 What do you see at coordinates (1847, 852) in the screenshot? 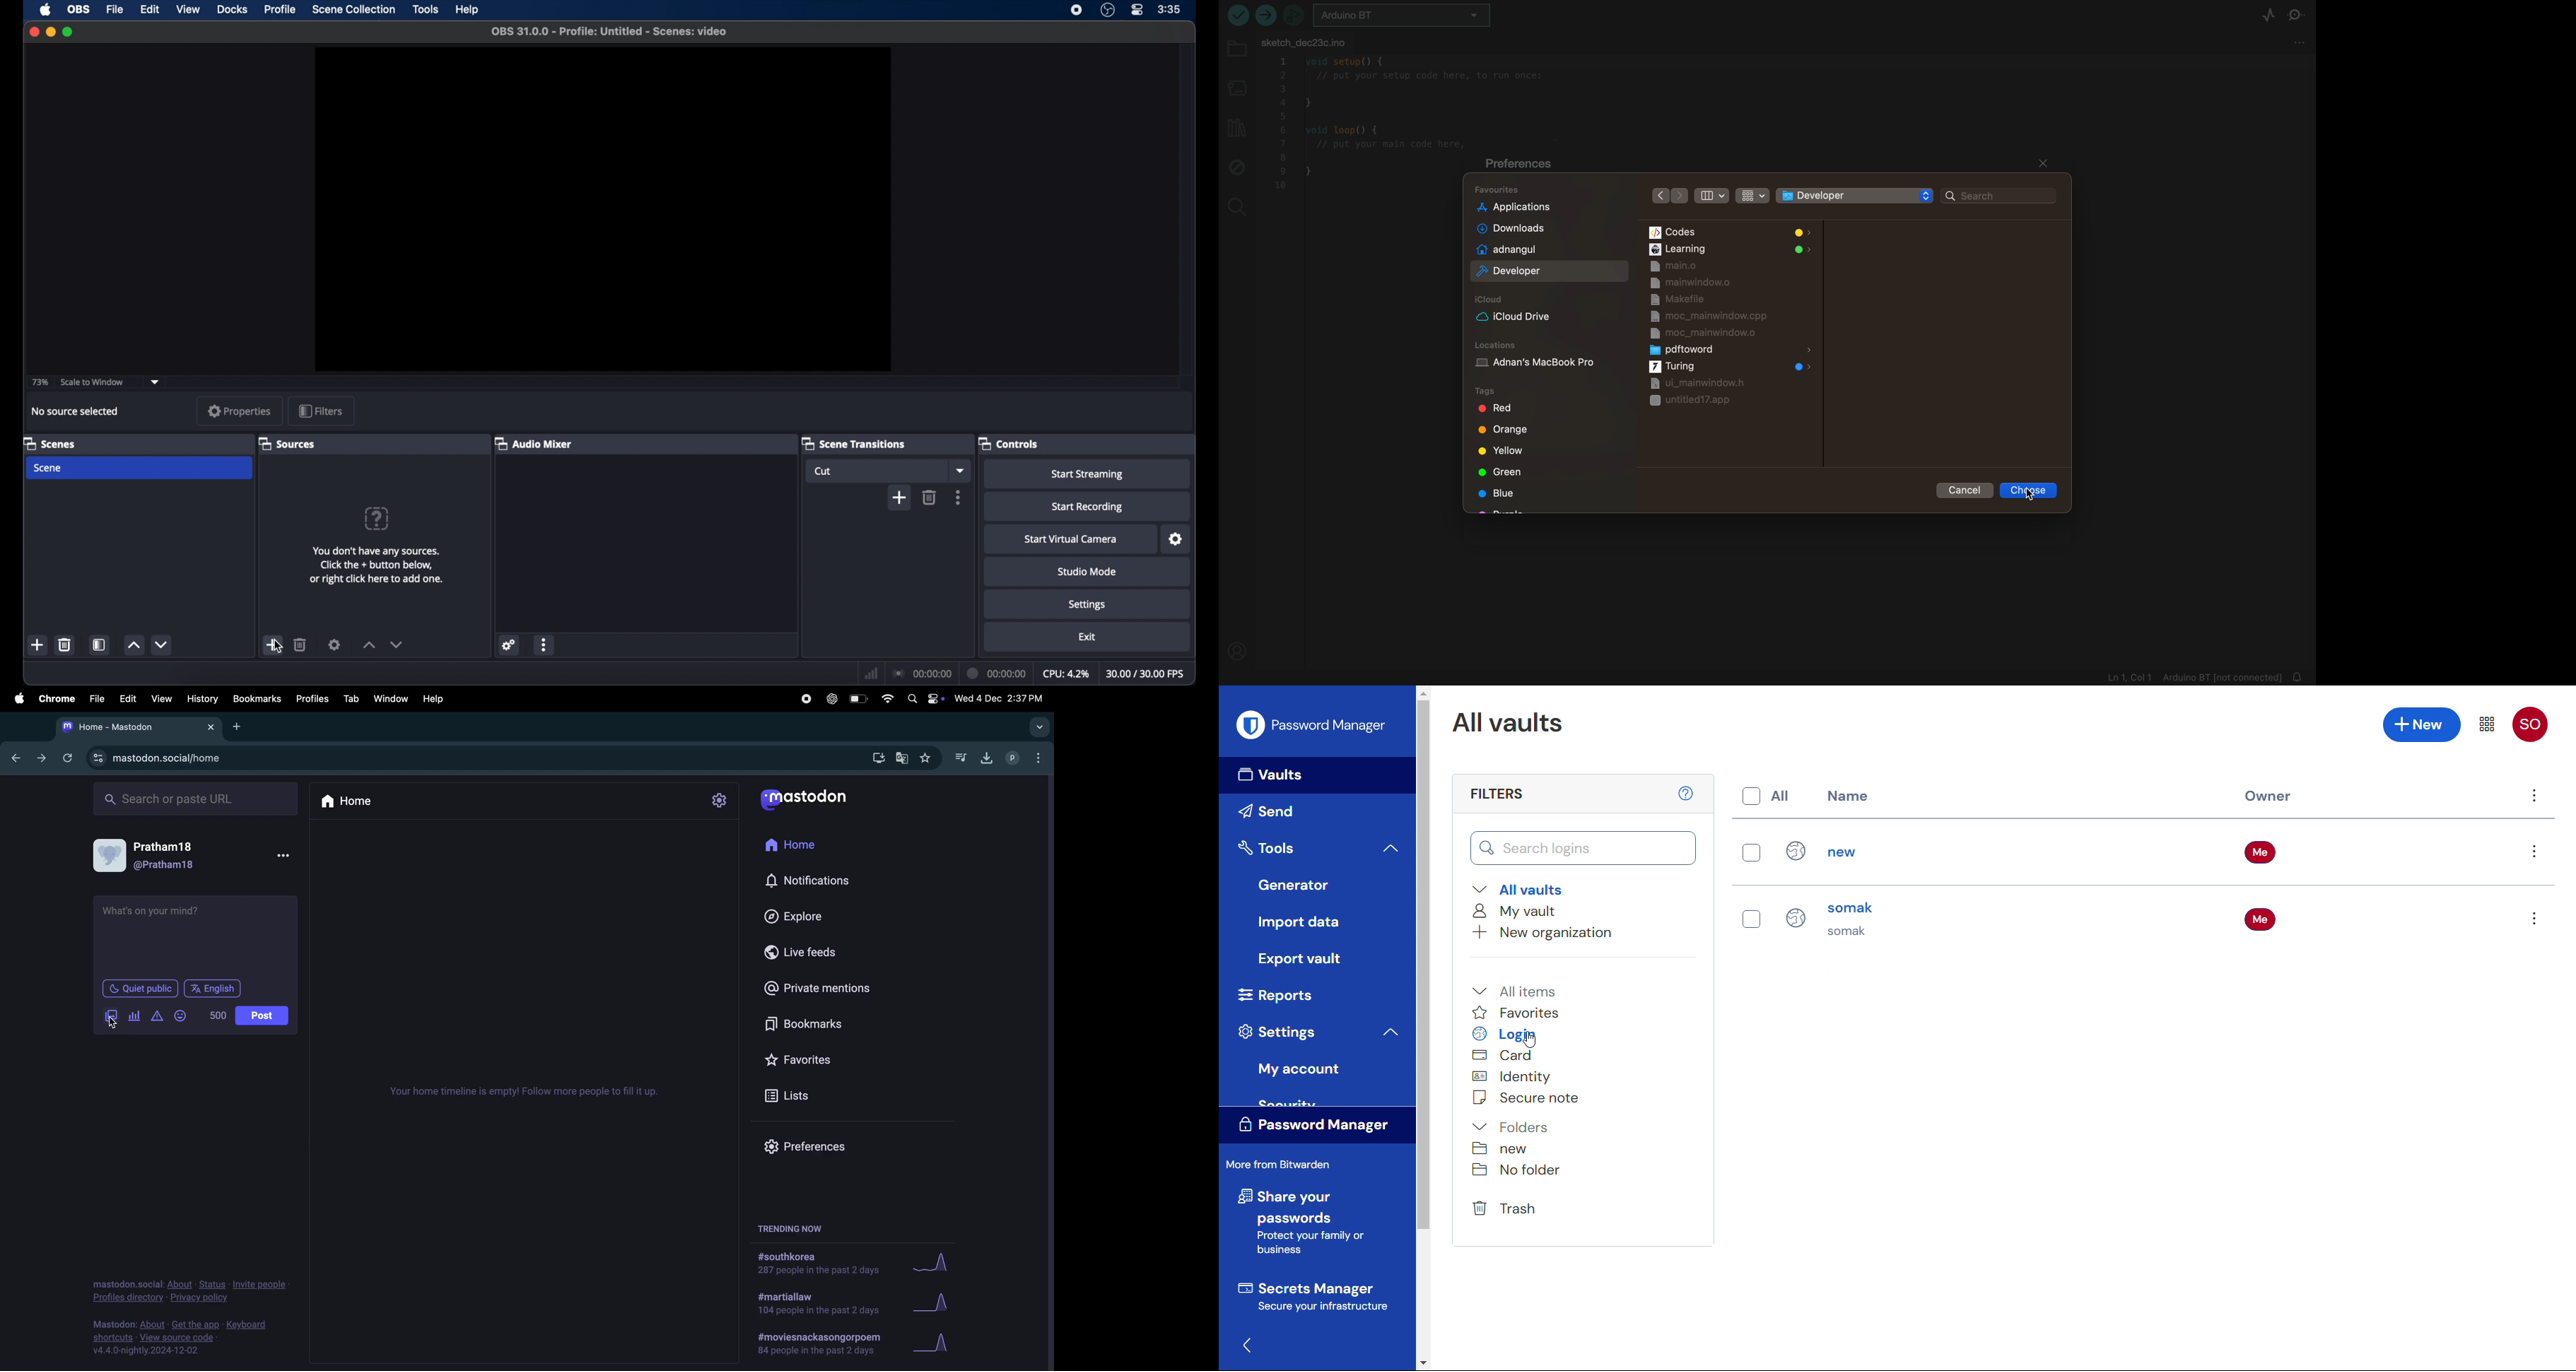
I see `new` at bounding box center [1847, 852].